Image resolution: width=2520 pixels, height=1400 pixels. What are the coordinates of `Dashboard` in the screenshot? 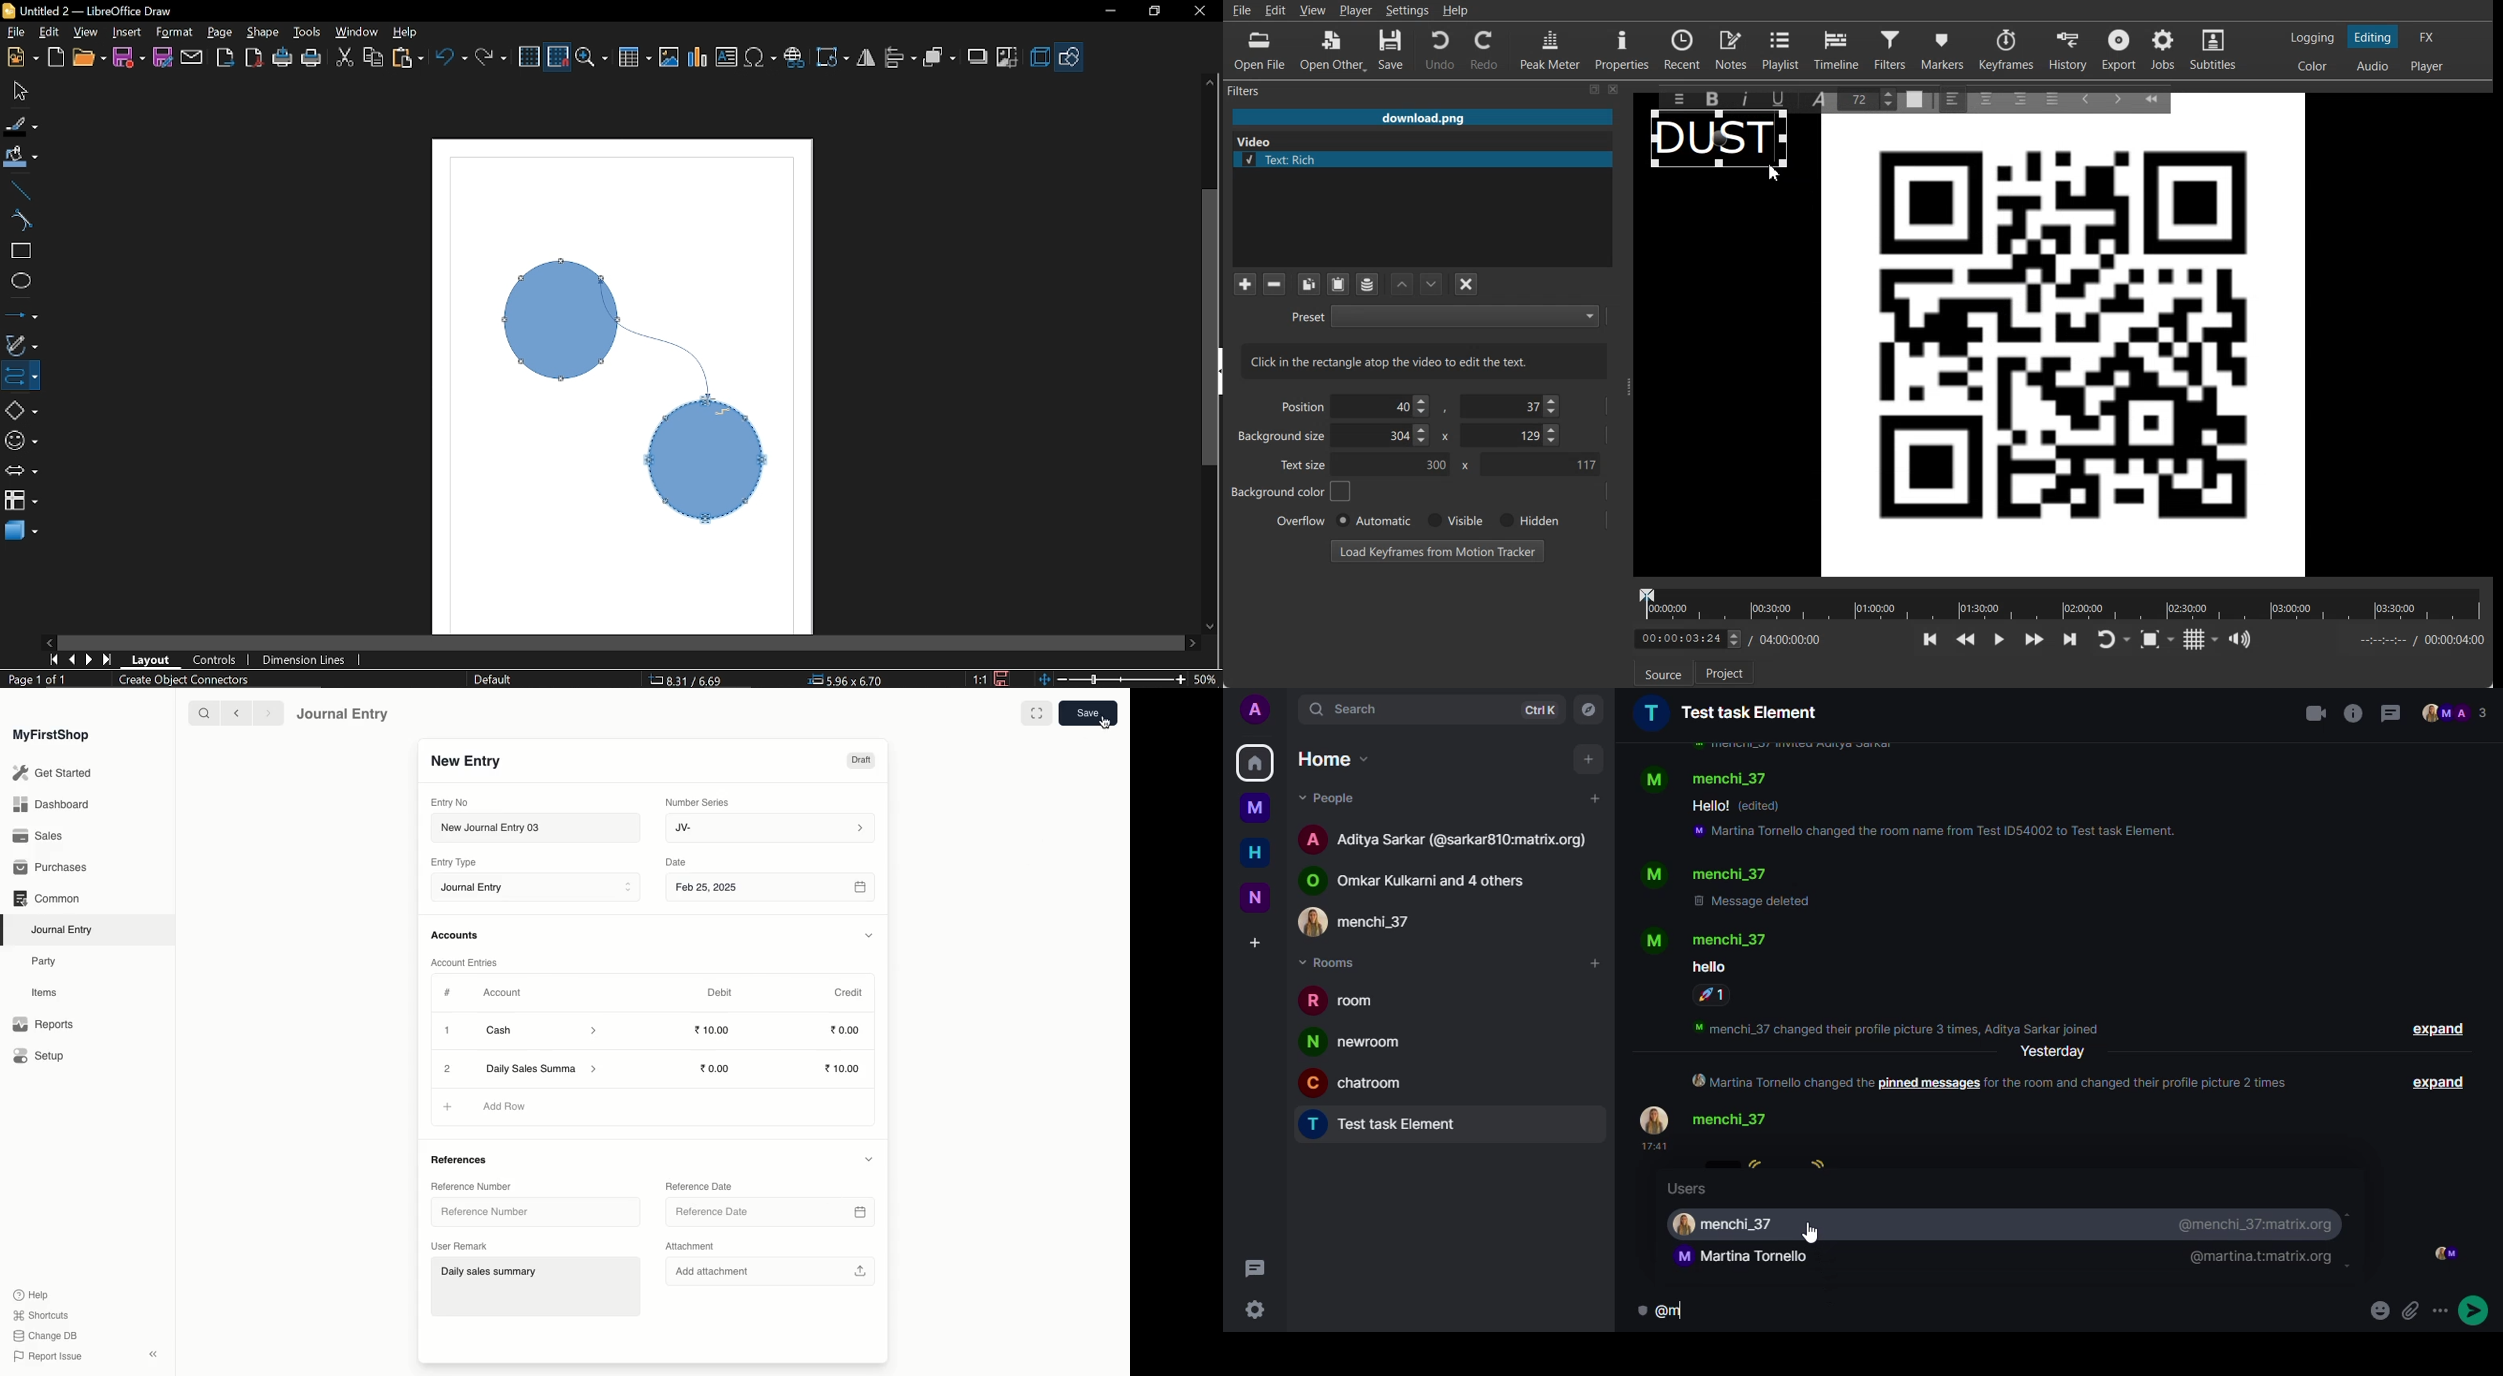 It's located at (50, 803).